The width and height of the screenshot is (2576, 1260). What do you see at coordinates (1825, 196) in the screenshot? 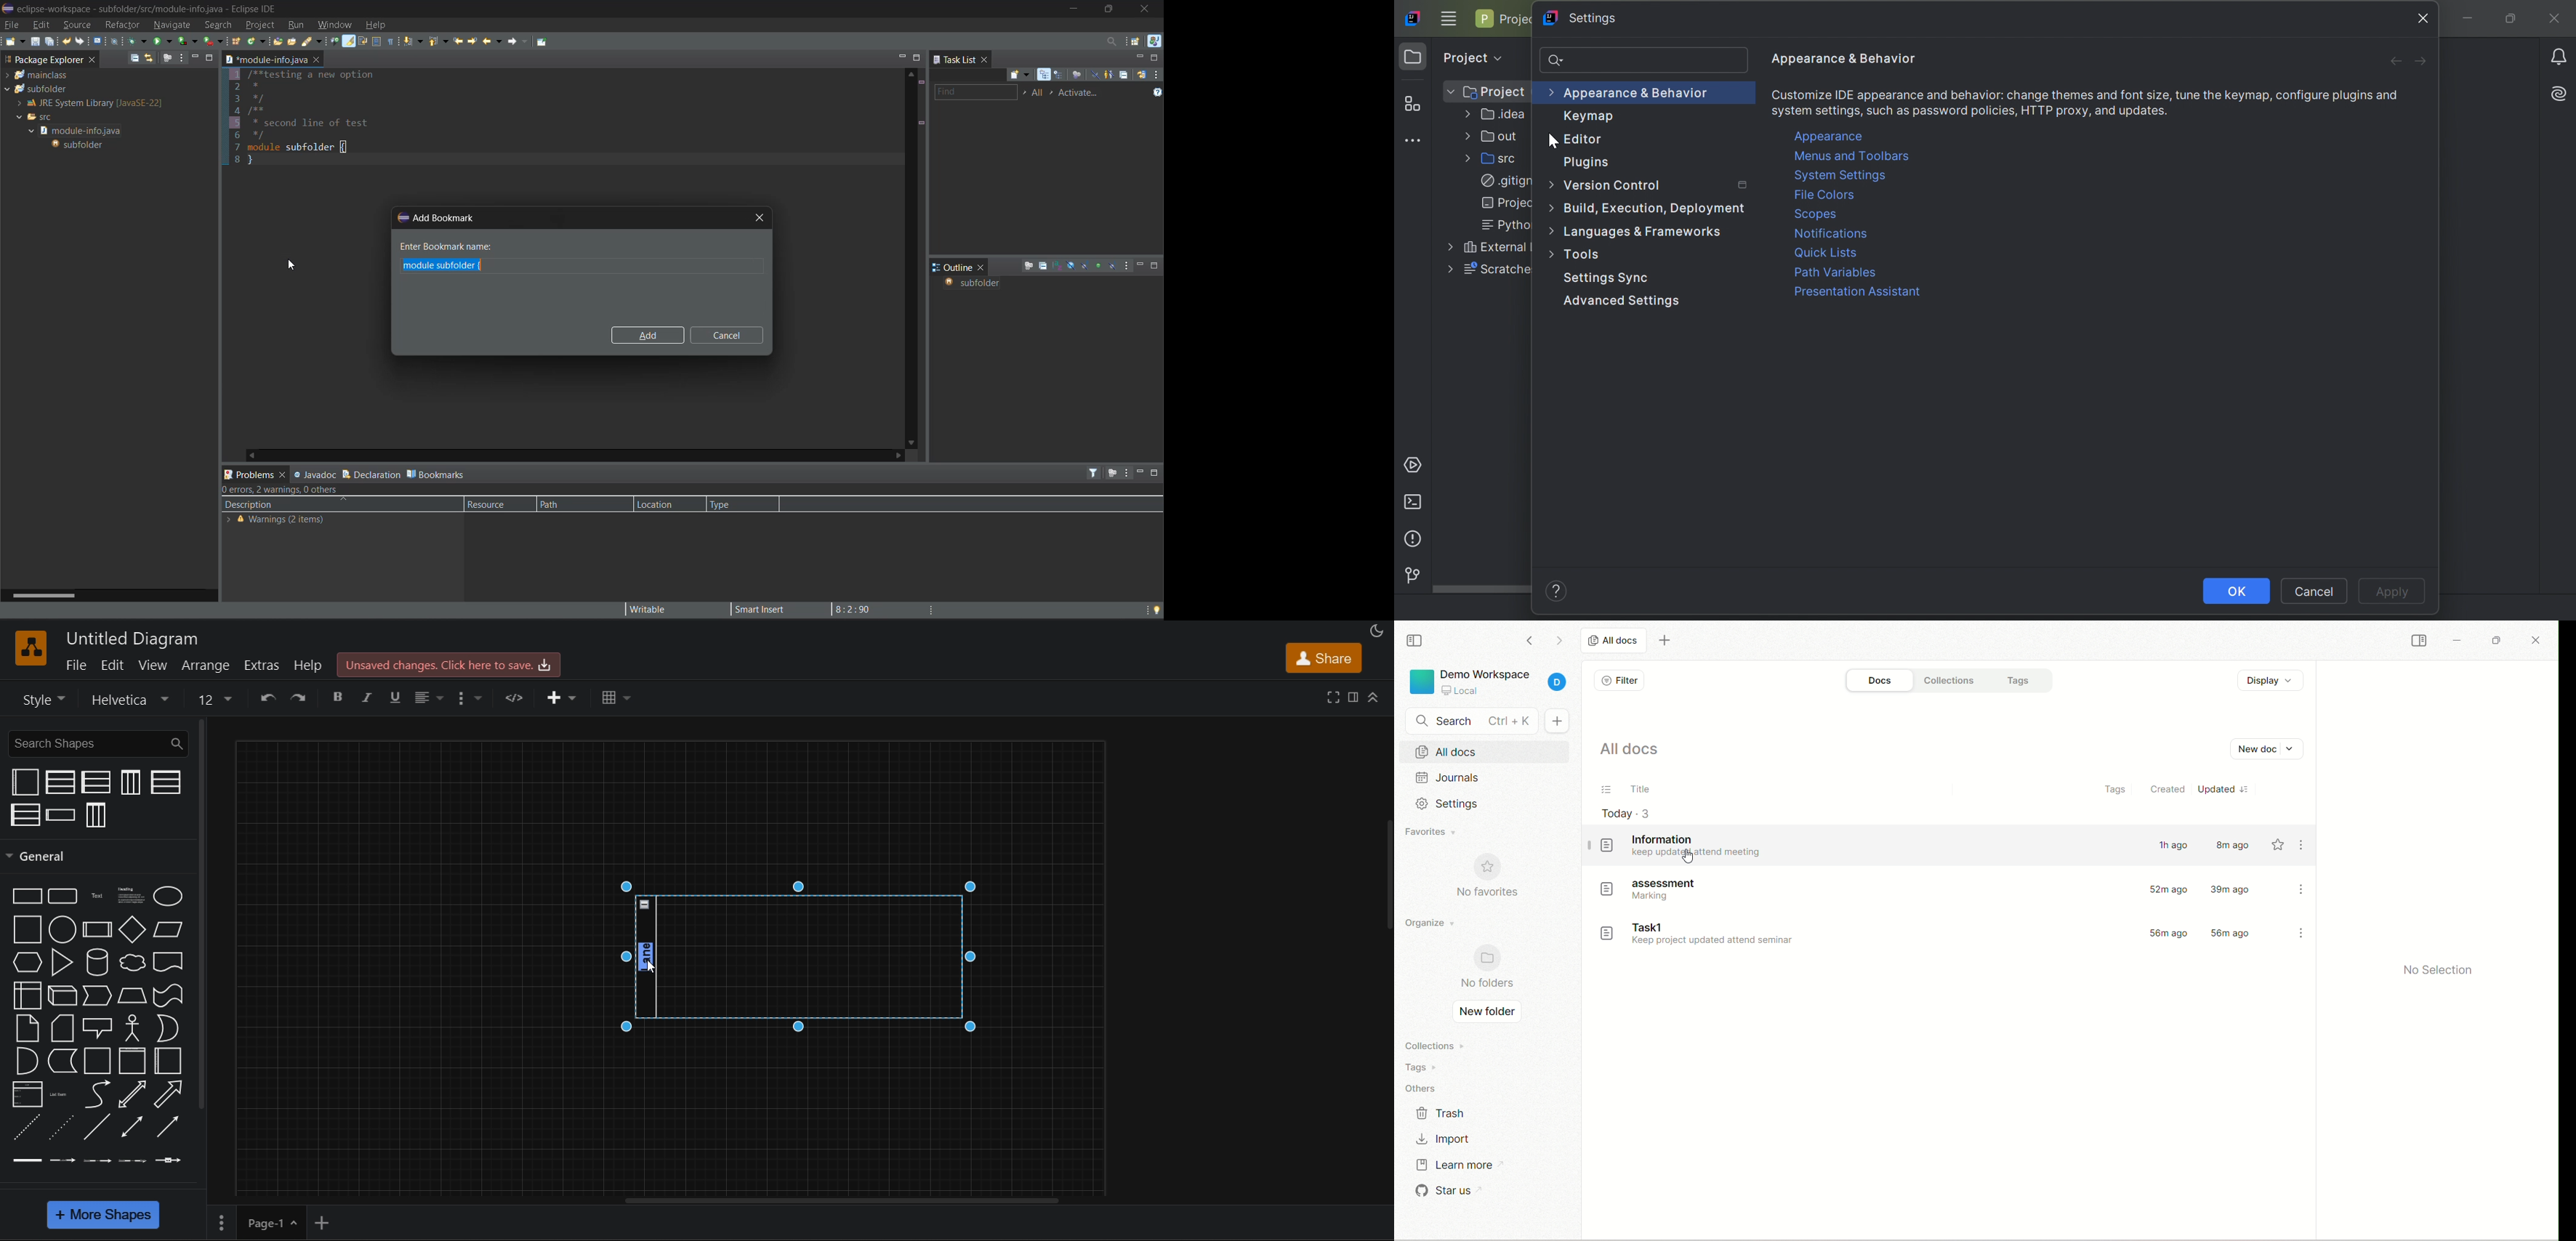
I see `File colors` at bounding box center [1825, 196].